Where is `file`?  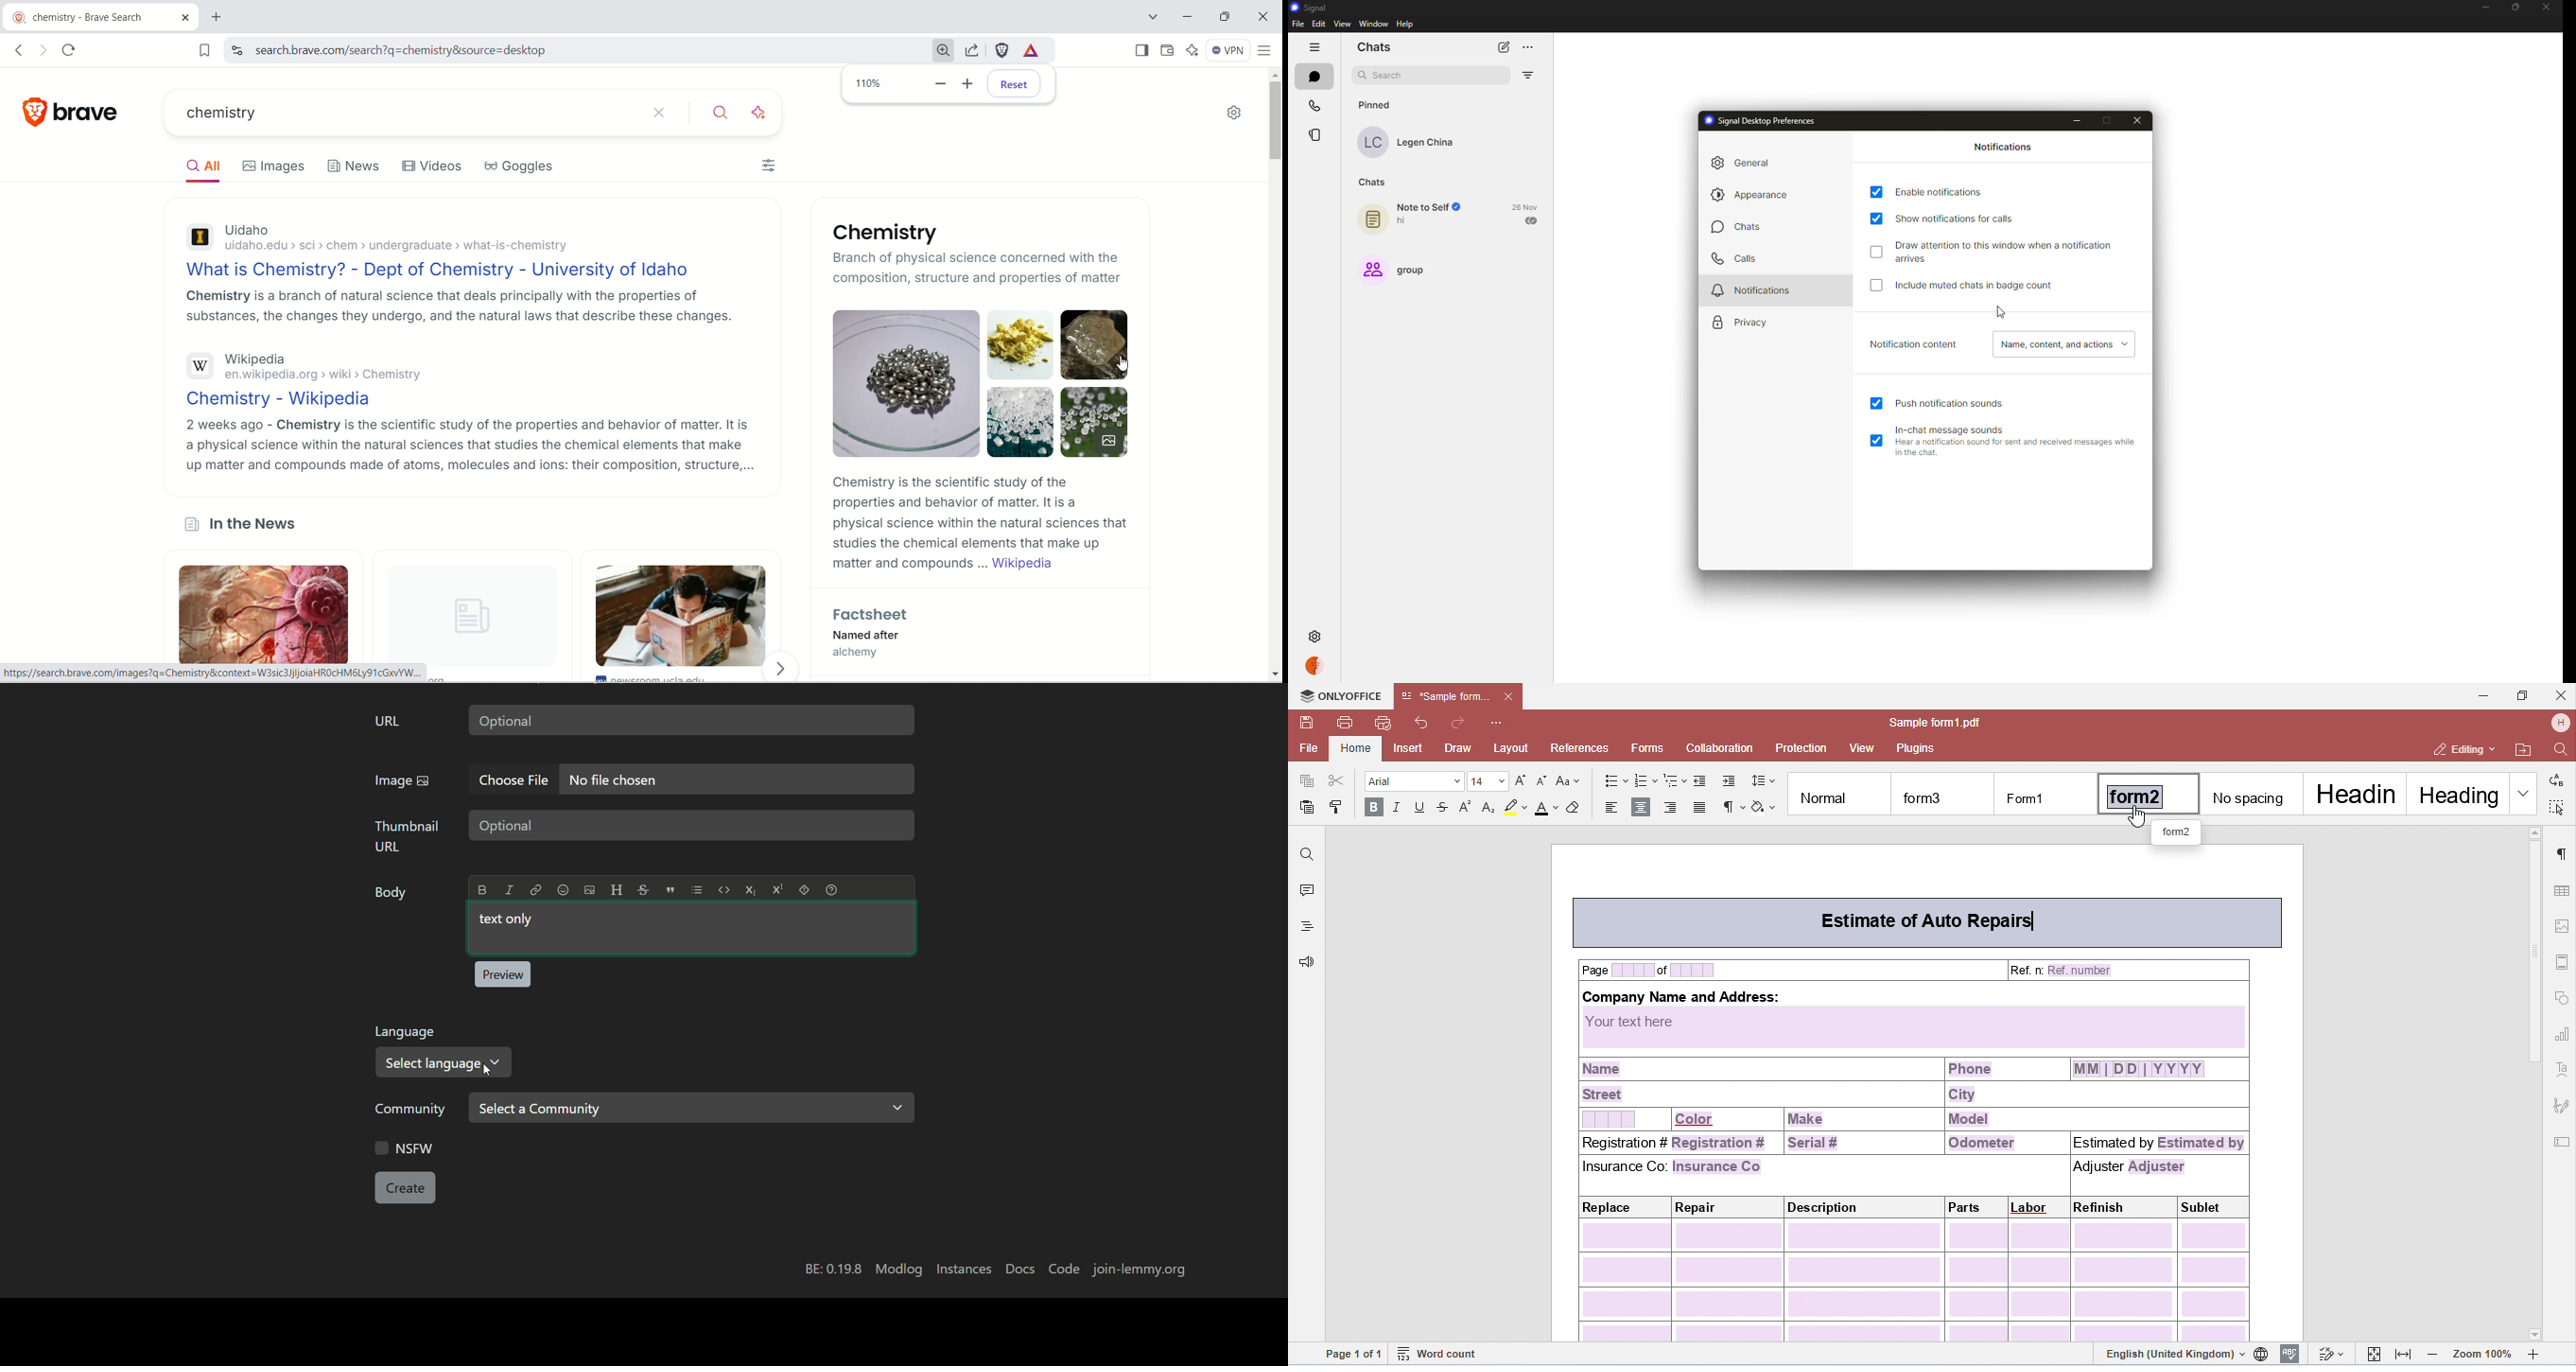 file is located at coordinates (1299, 25).